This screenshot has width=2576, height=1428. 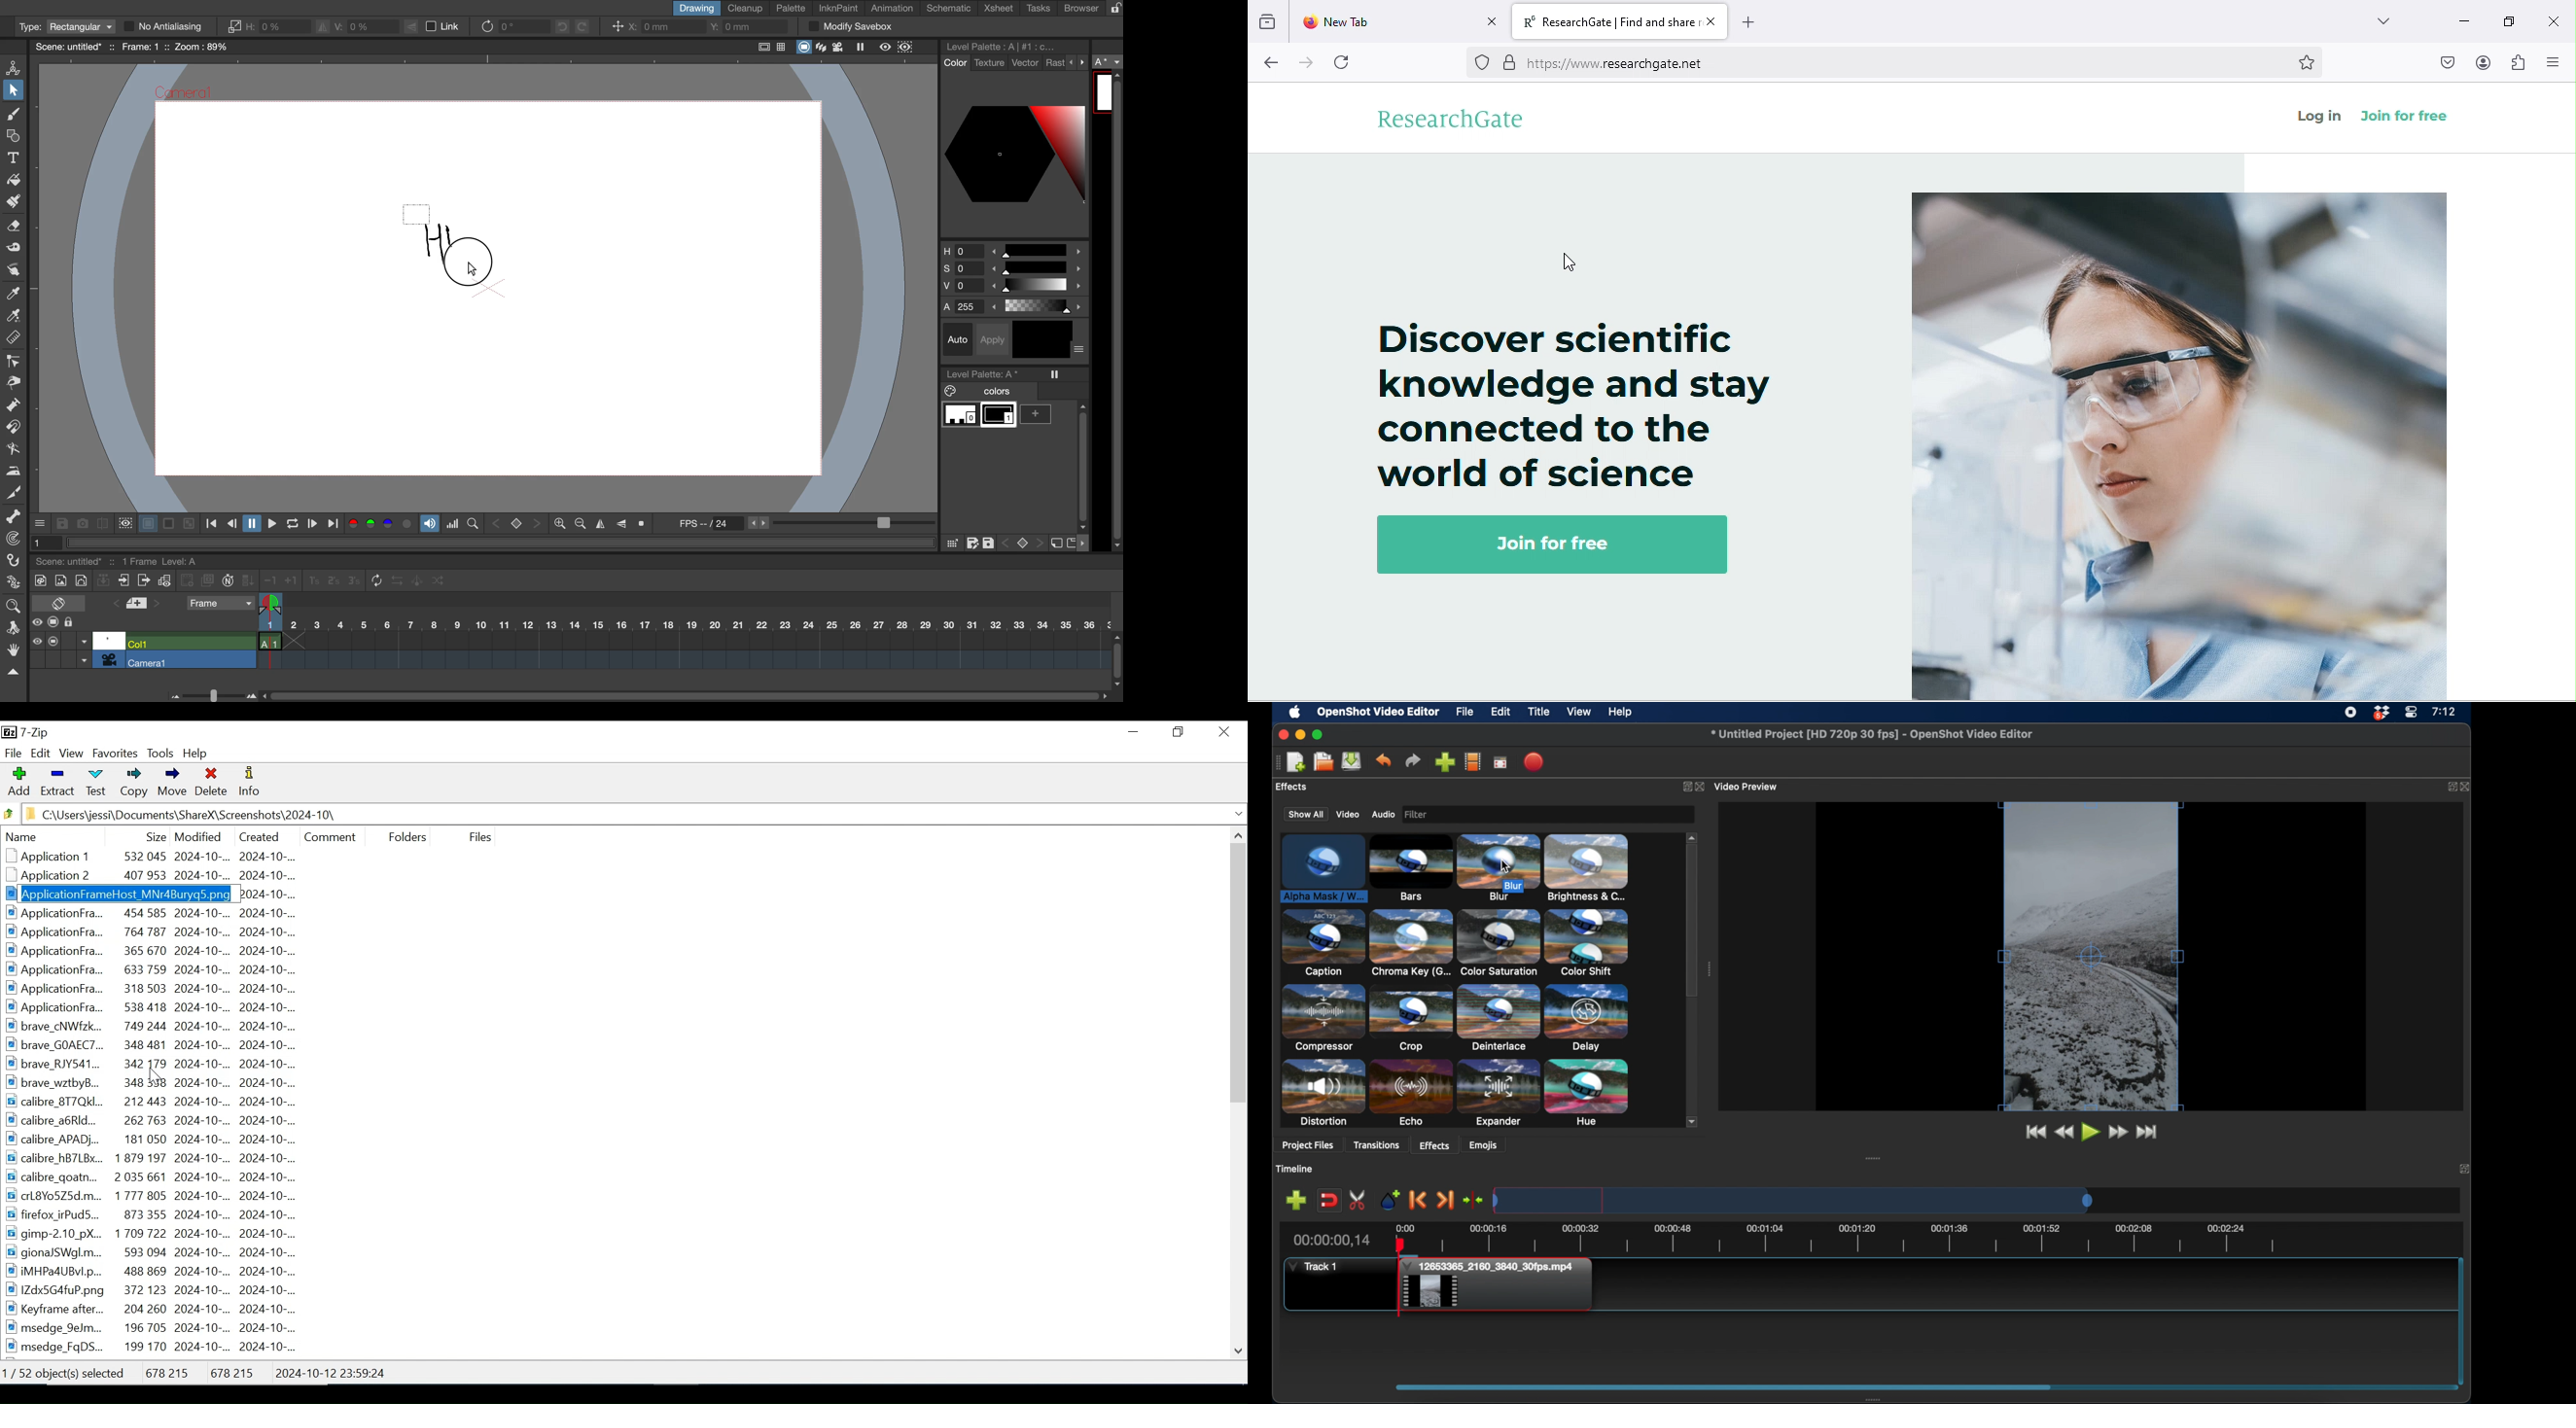 What do you see at coordinates (16, 67) in the screenshot?
I see `animate tool` at bounding box center [16, 67].